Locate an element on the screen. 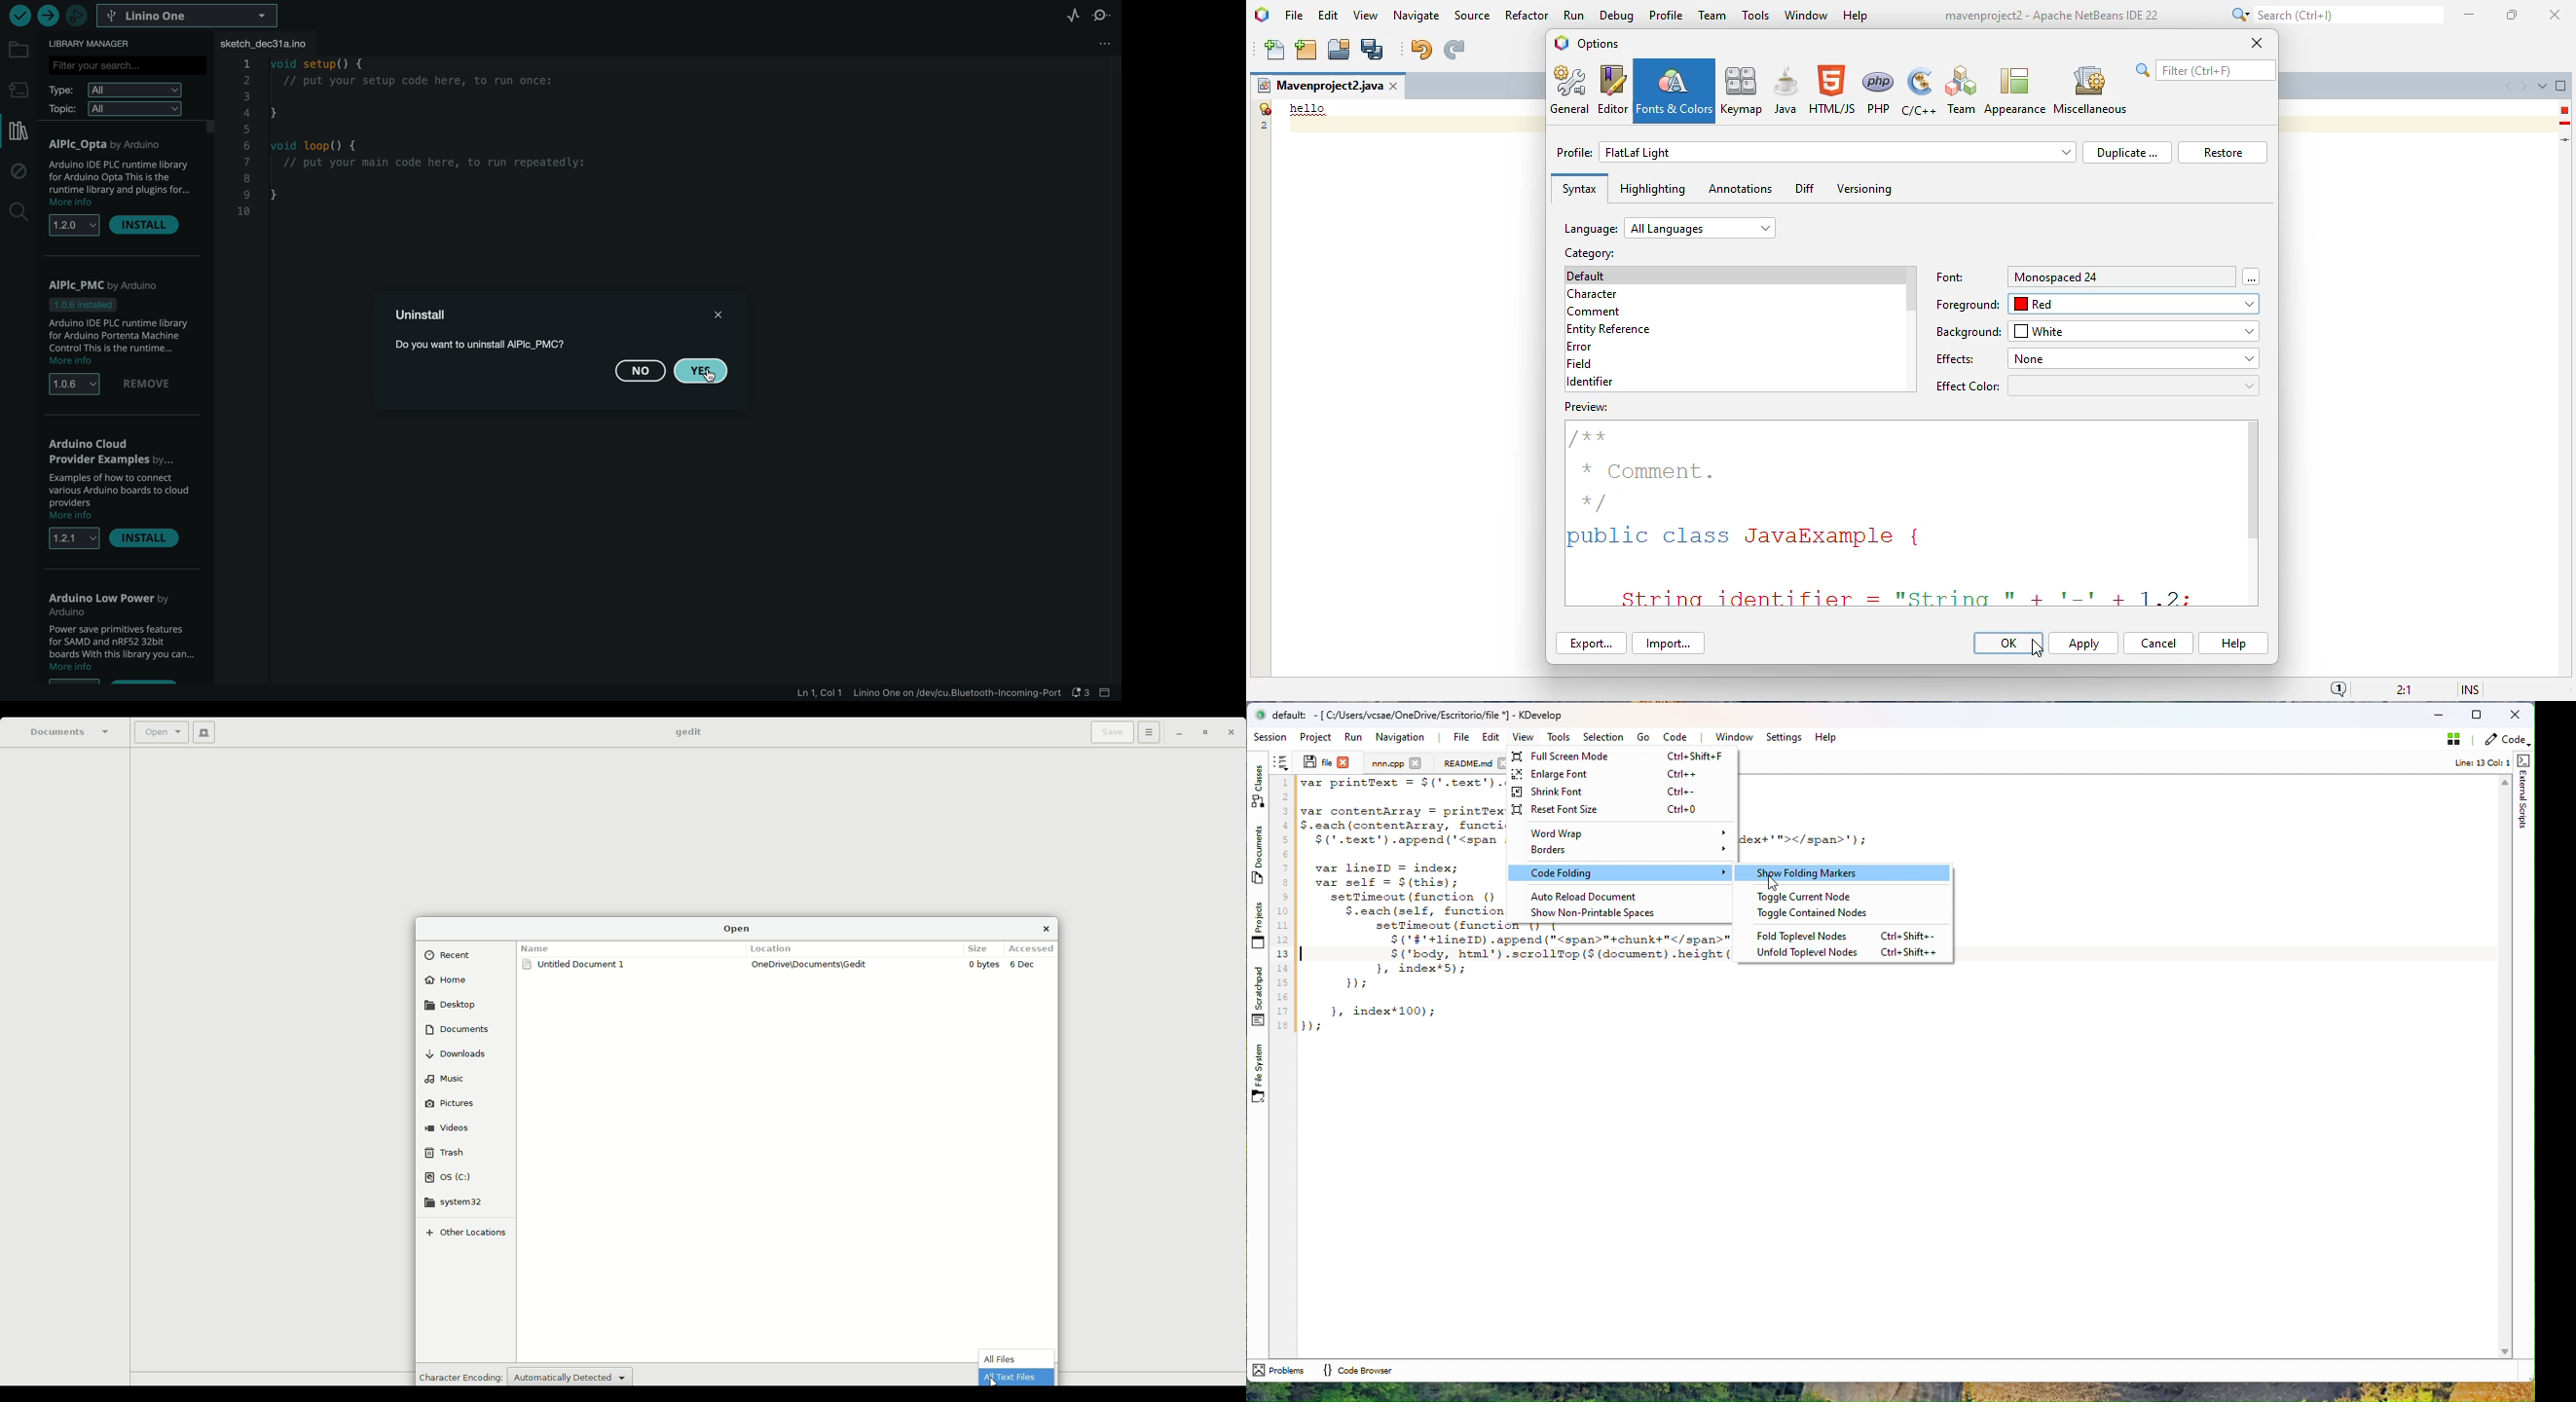 The height and width of the screenshot is (1428, 2576). field is located at coordinates (1579, 363).